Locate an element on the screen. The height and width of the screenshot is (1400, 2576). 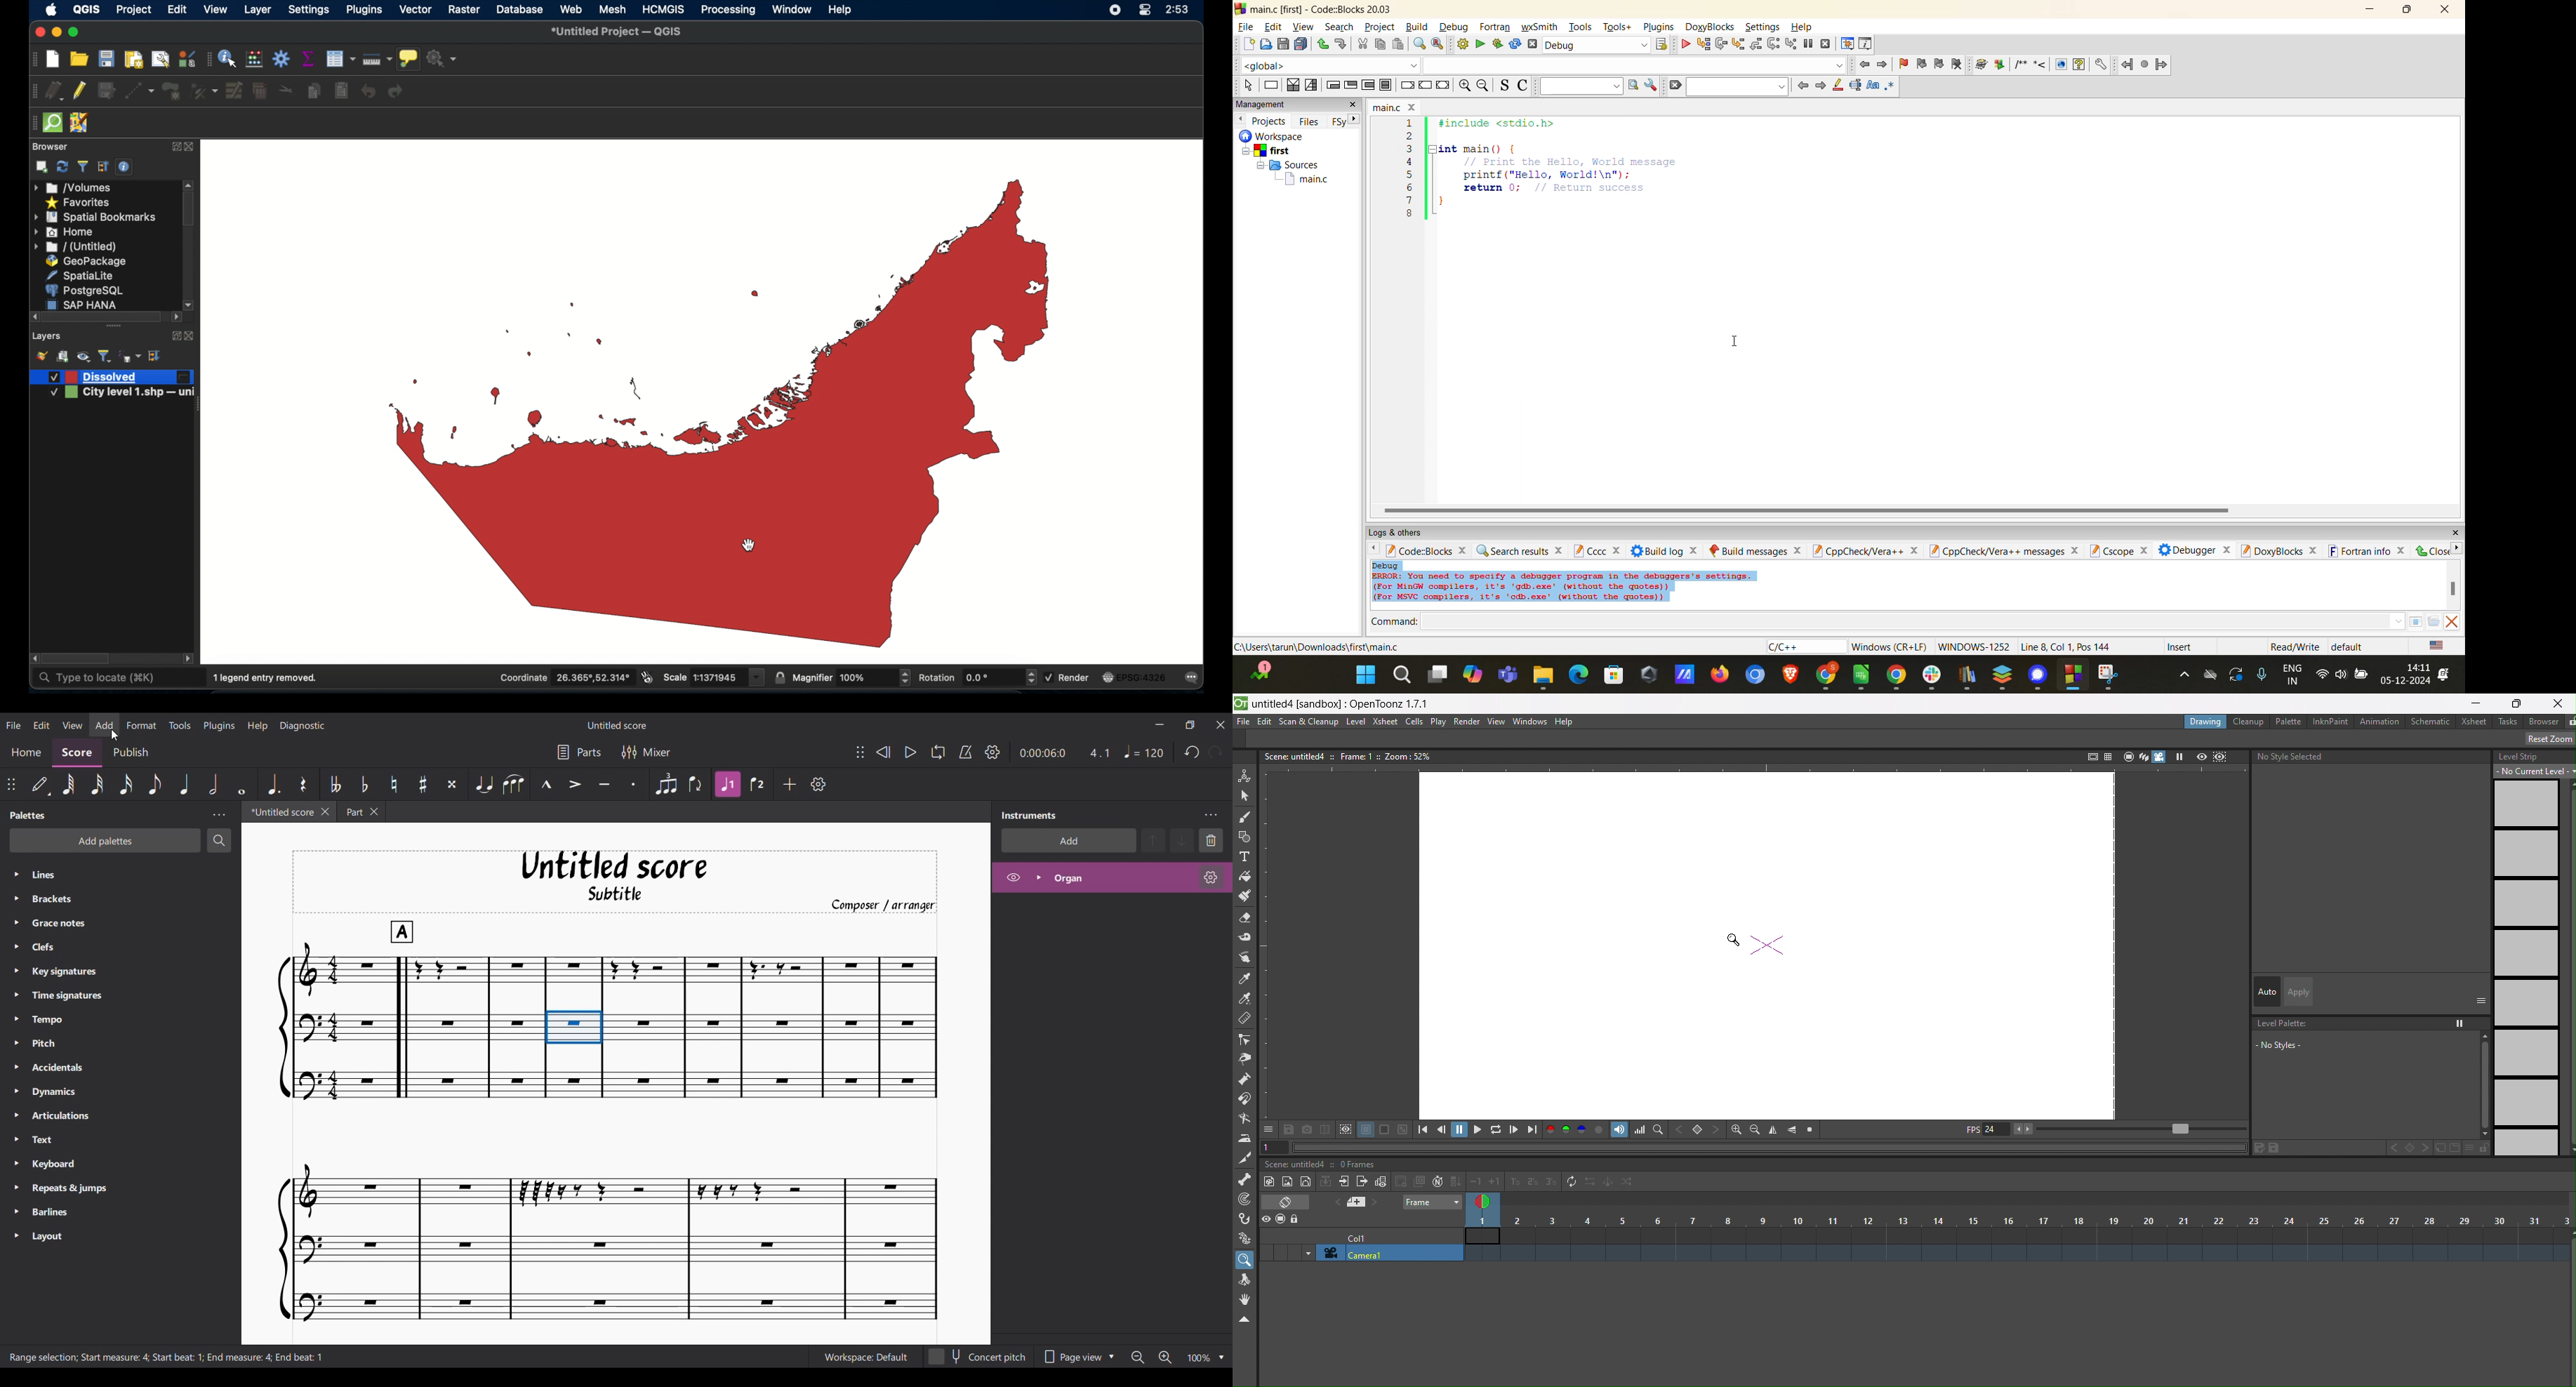
Add is located at coordinates (790, 784).